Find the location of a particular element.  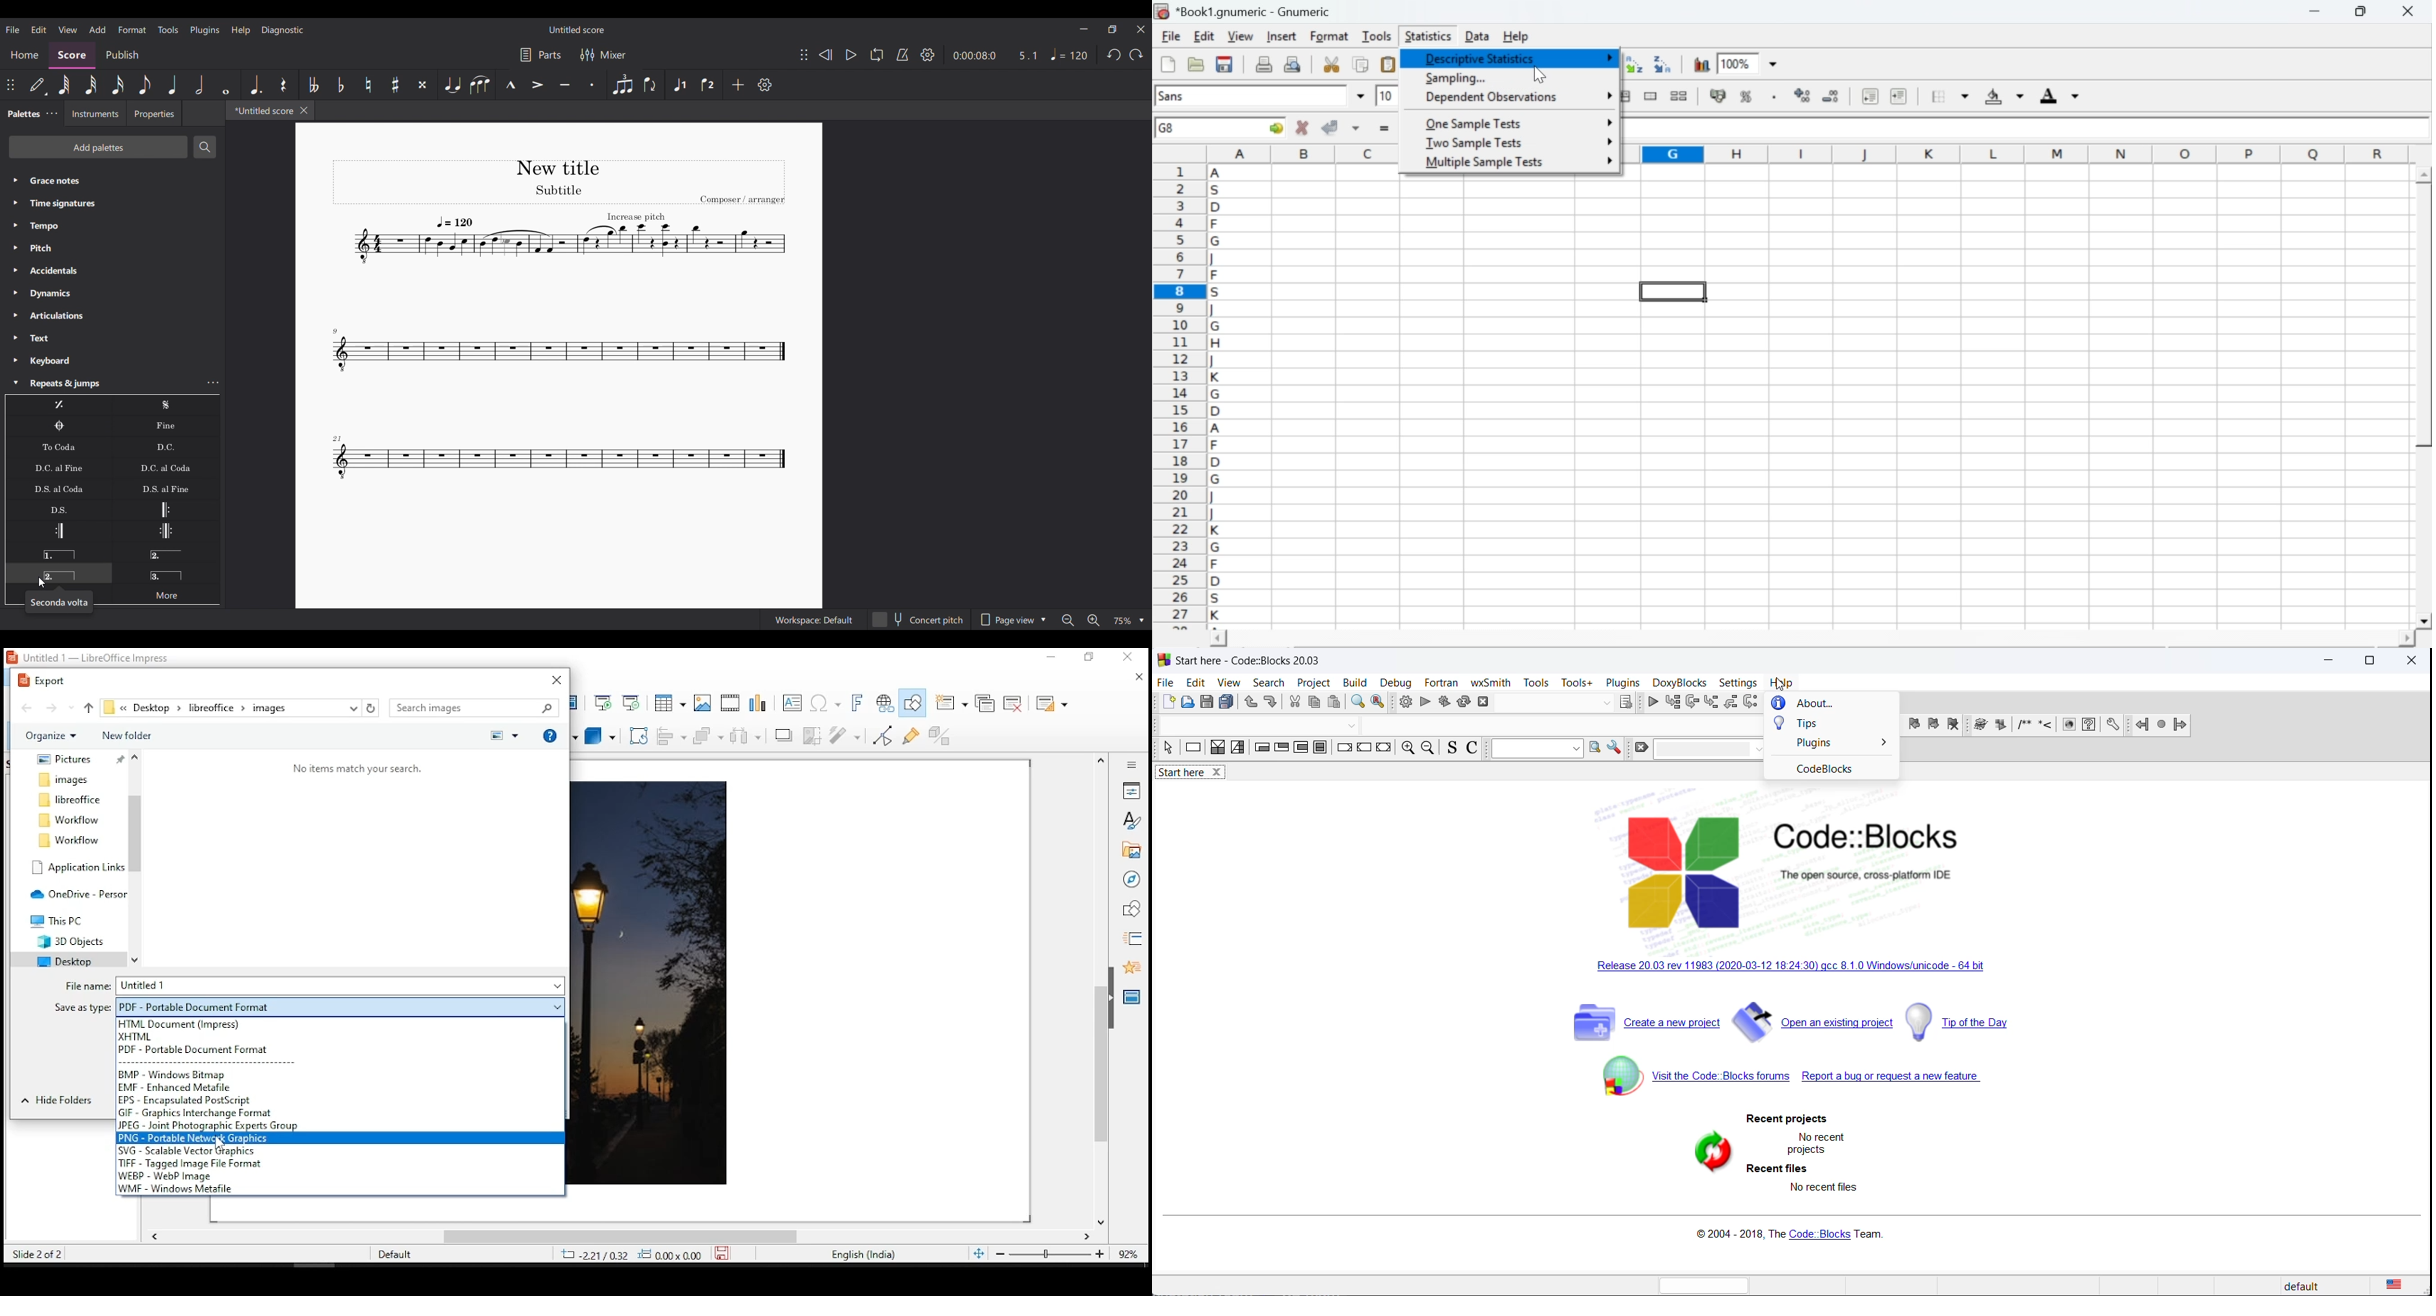

fontwork text is located at coordinates (860, 701).